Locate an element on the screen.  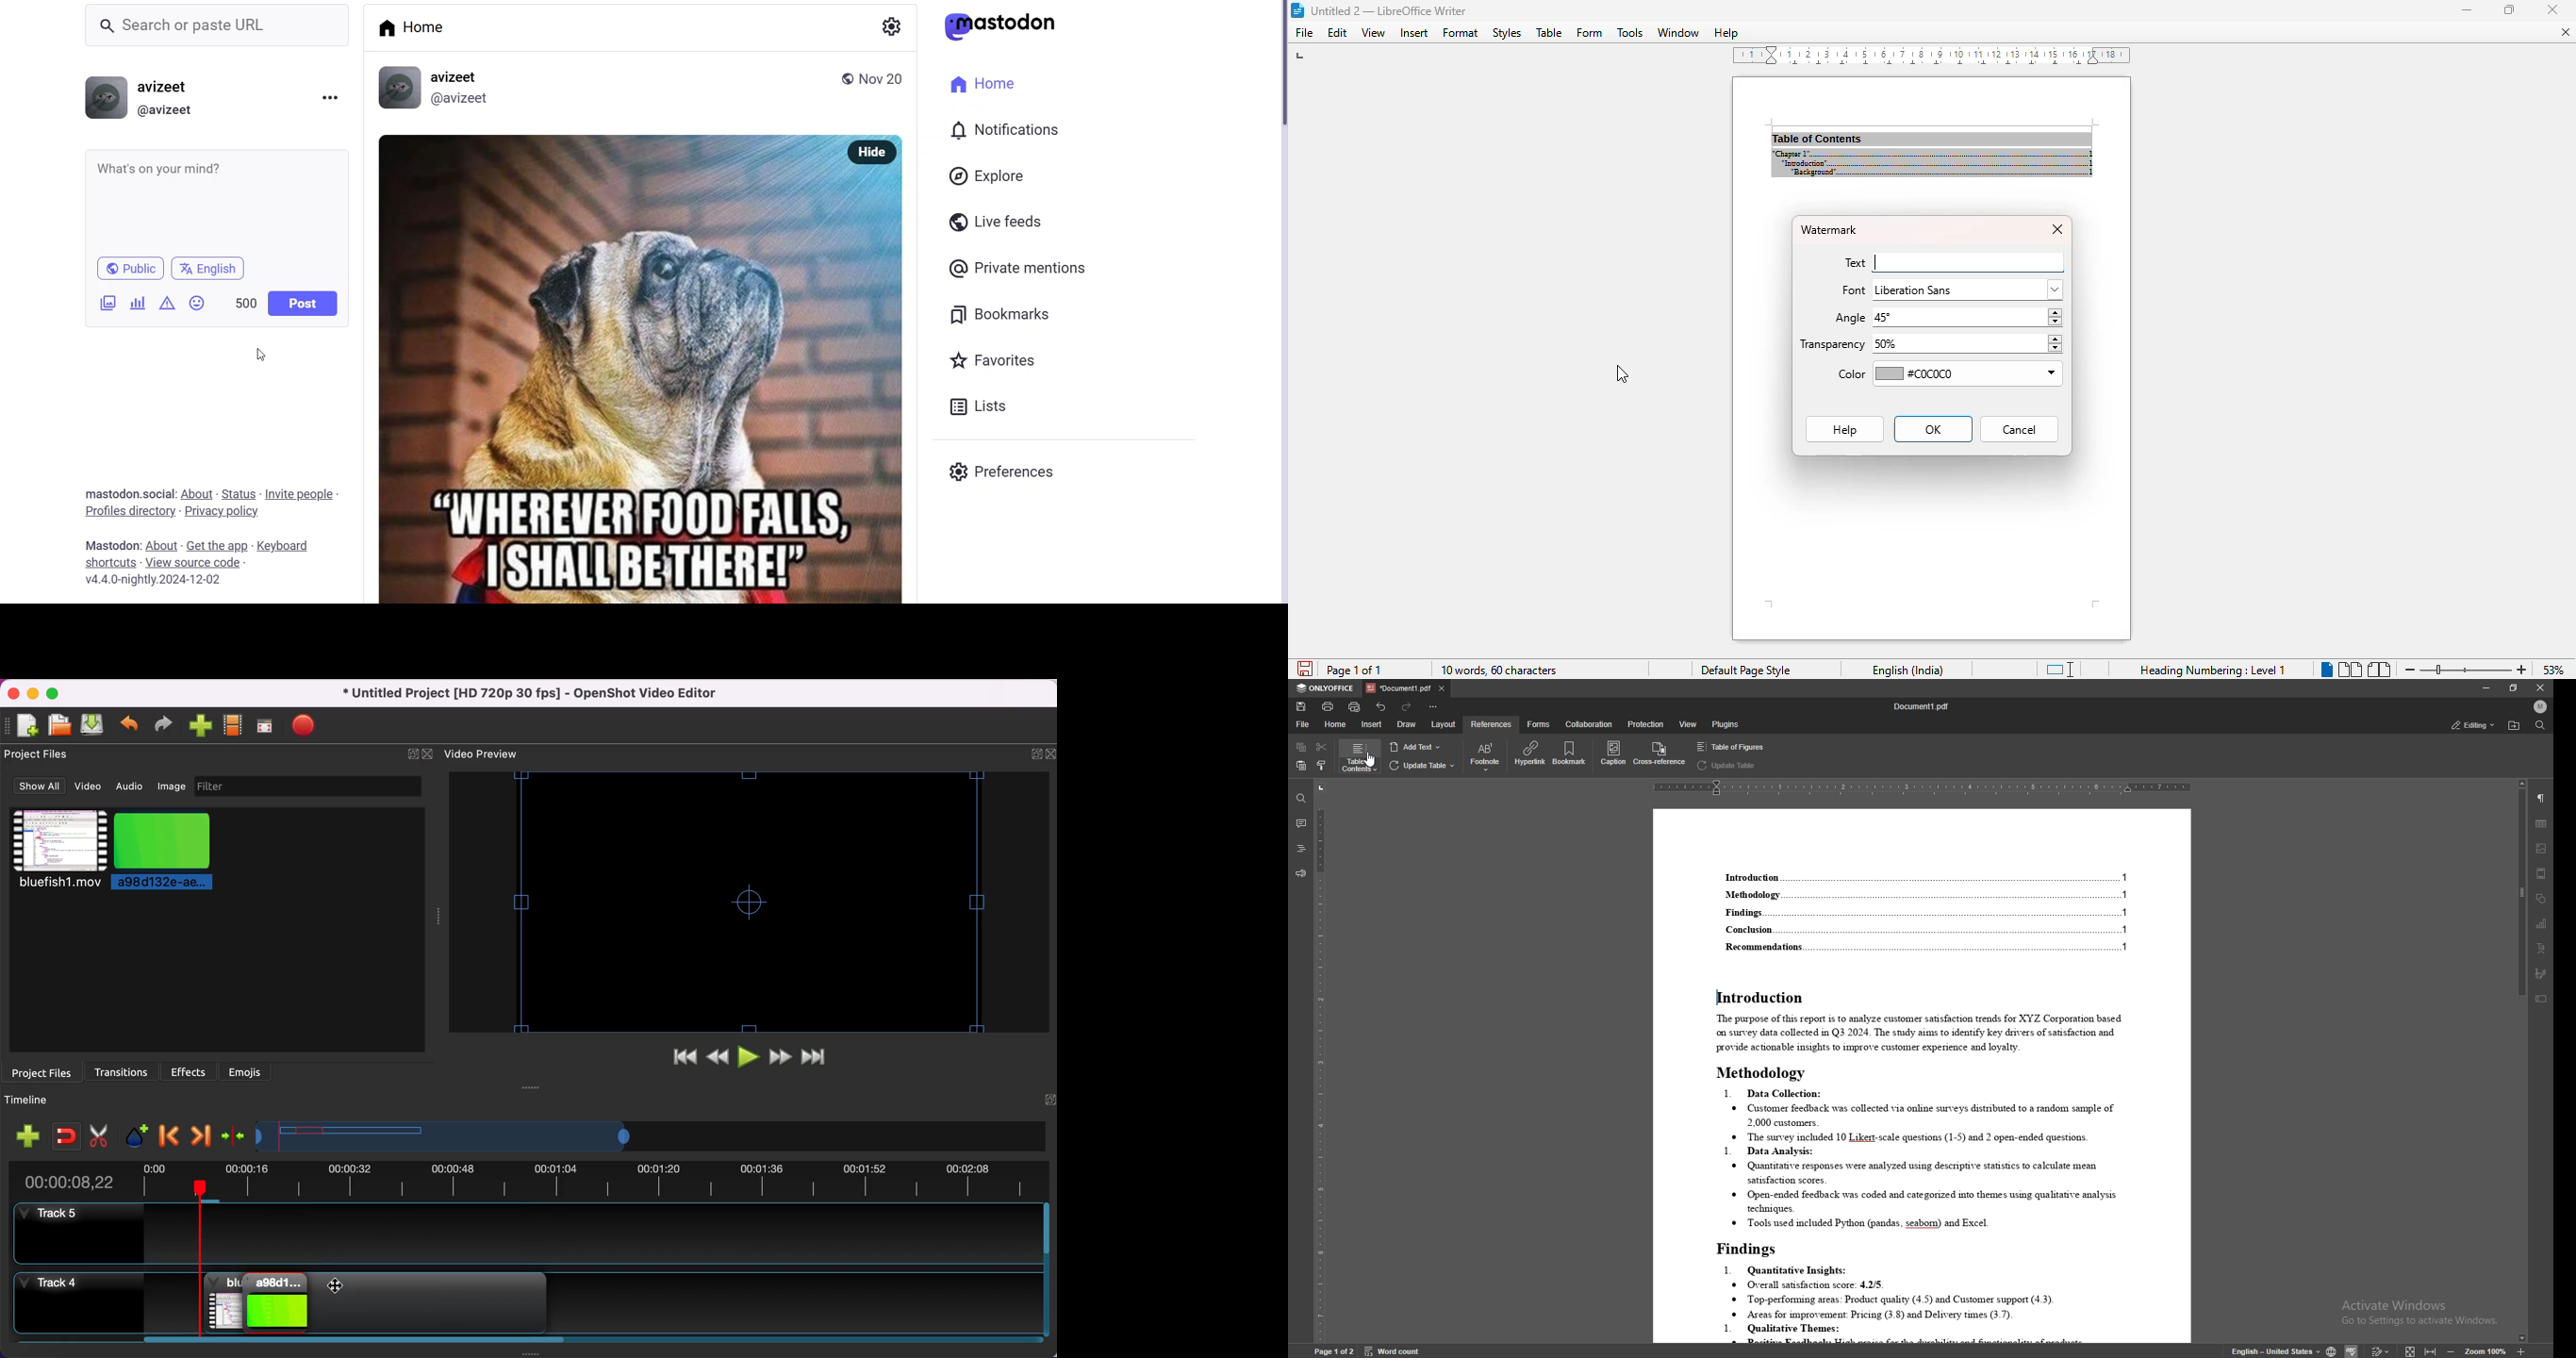
public is located at coordinates (128, 268).